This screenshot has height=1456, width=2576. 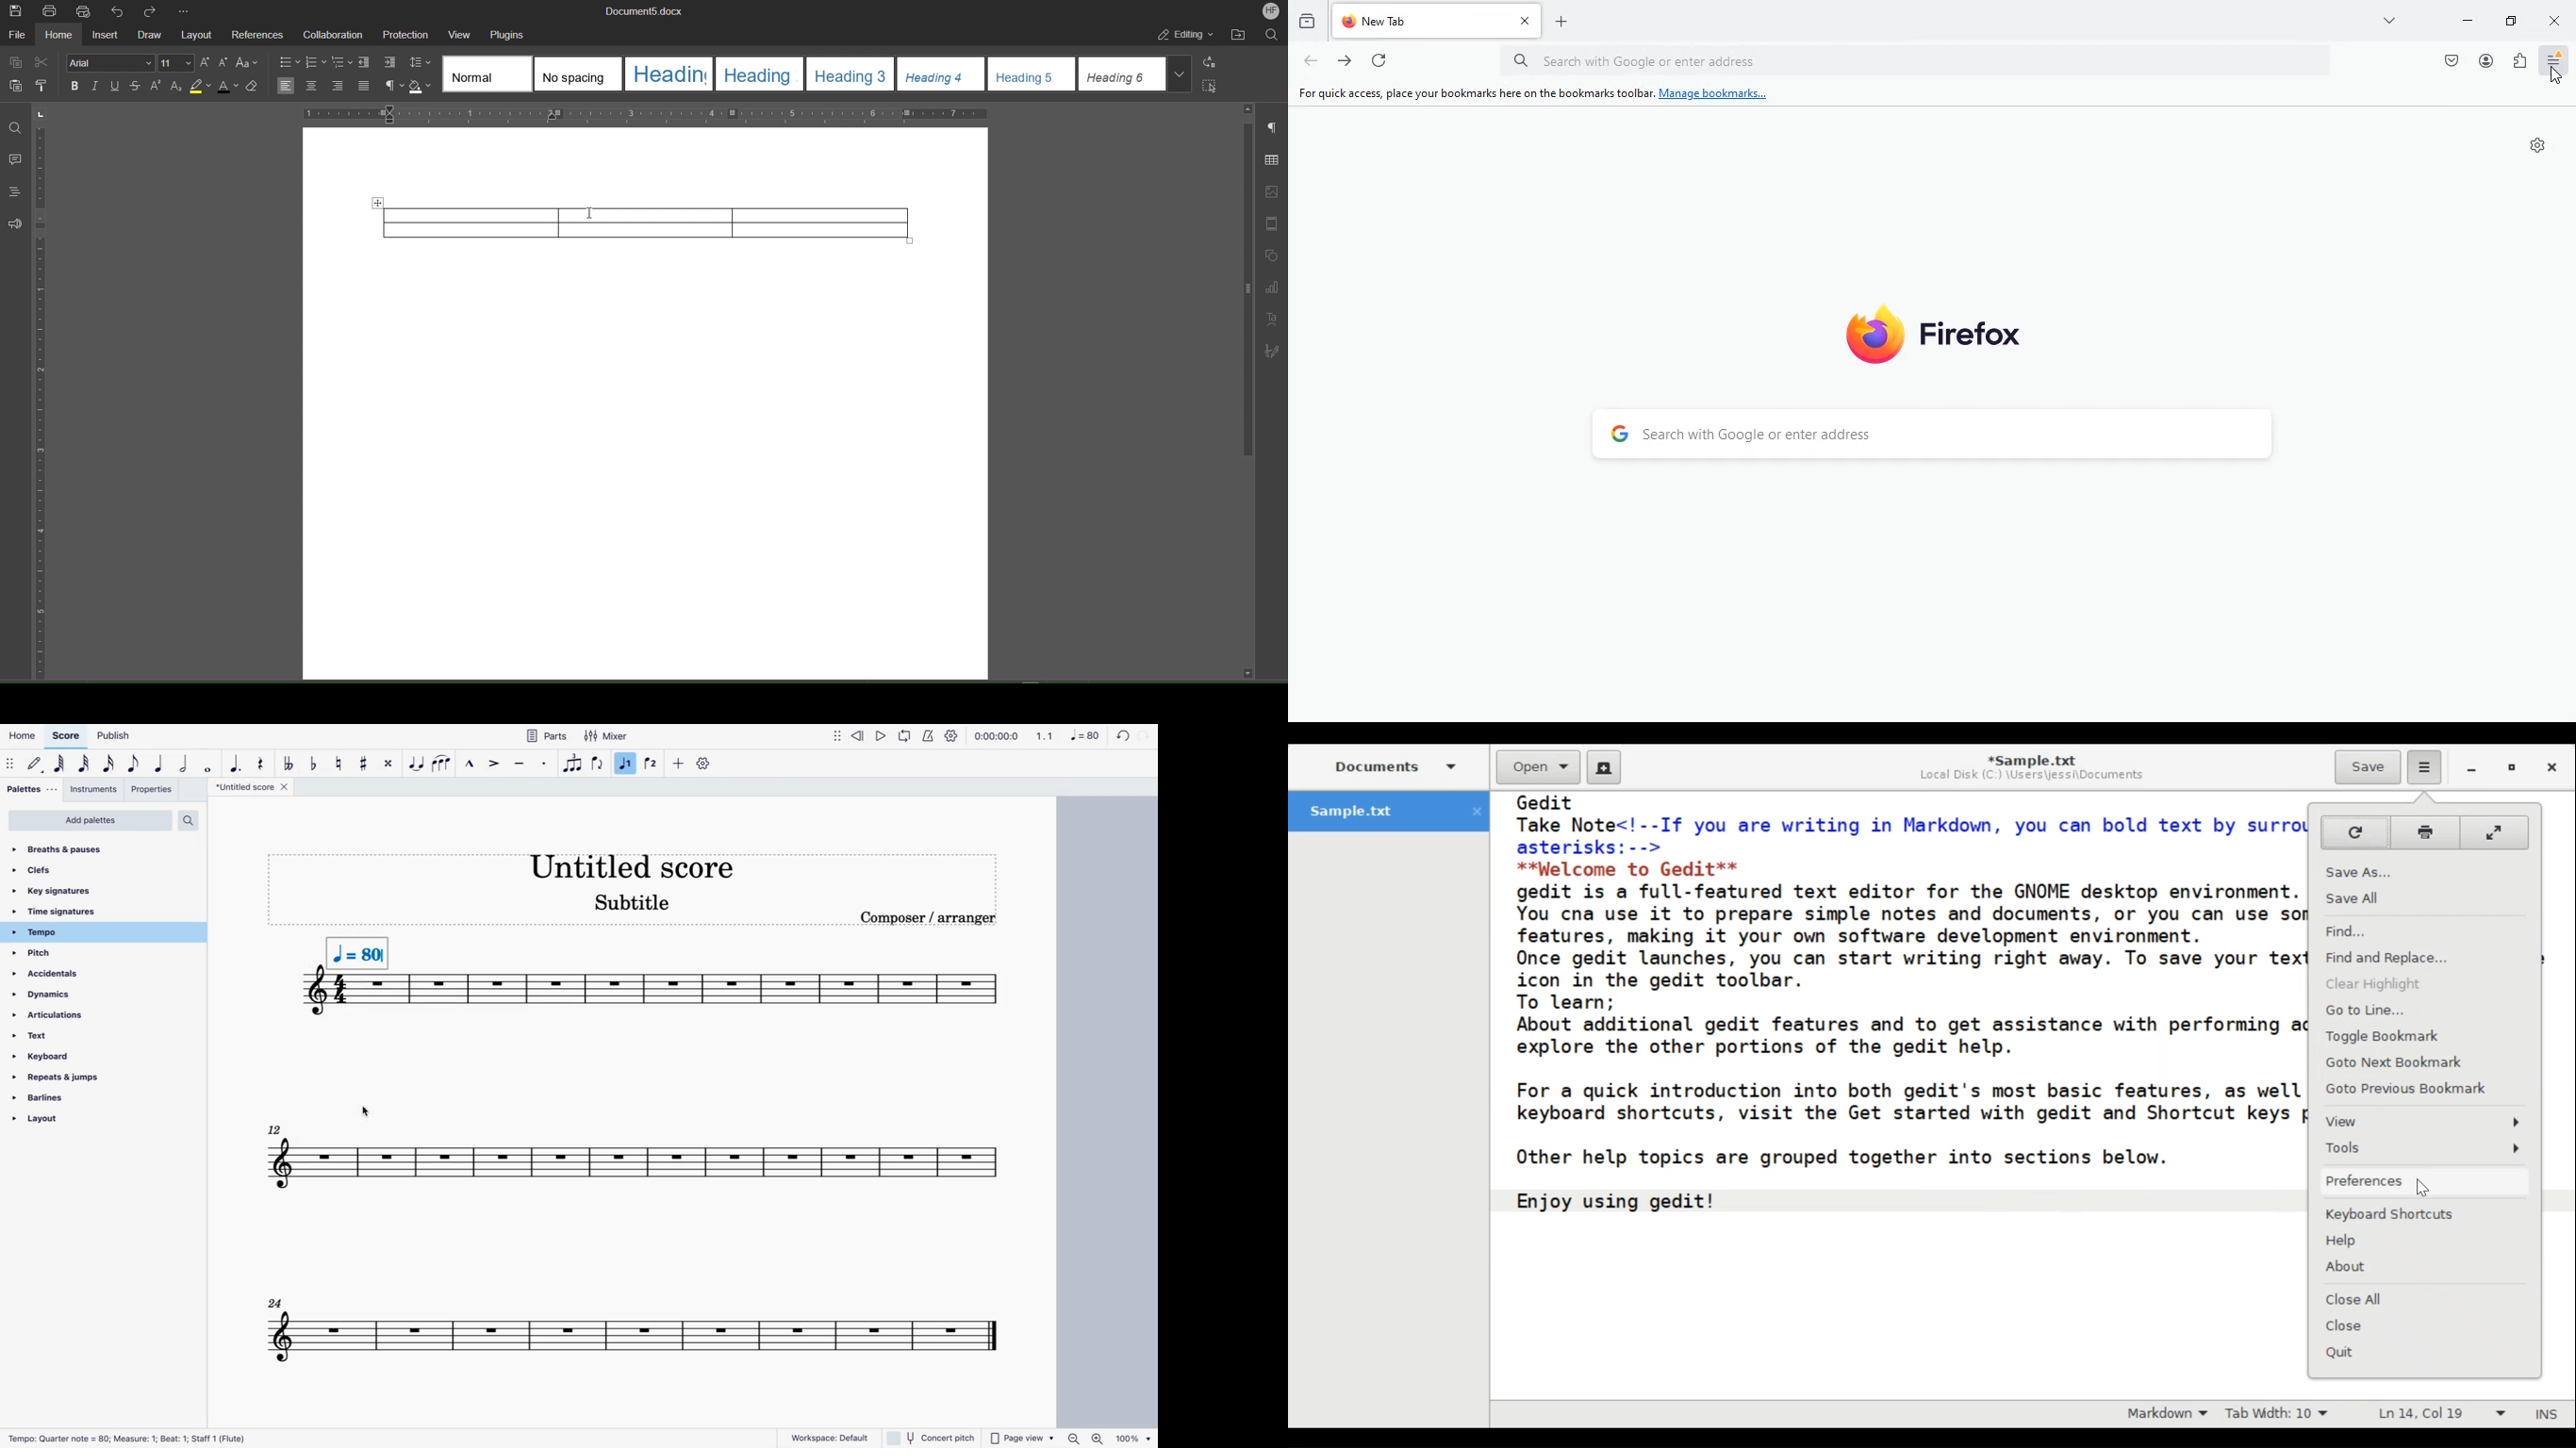 I want to click on File, so click(x=17, y=37).